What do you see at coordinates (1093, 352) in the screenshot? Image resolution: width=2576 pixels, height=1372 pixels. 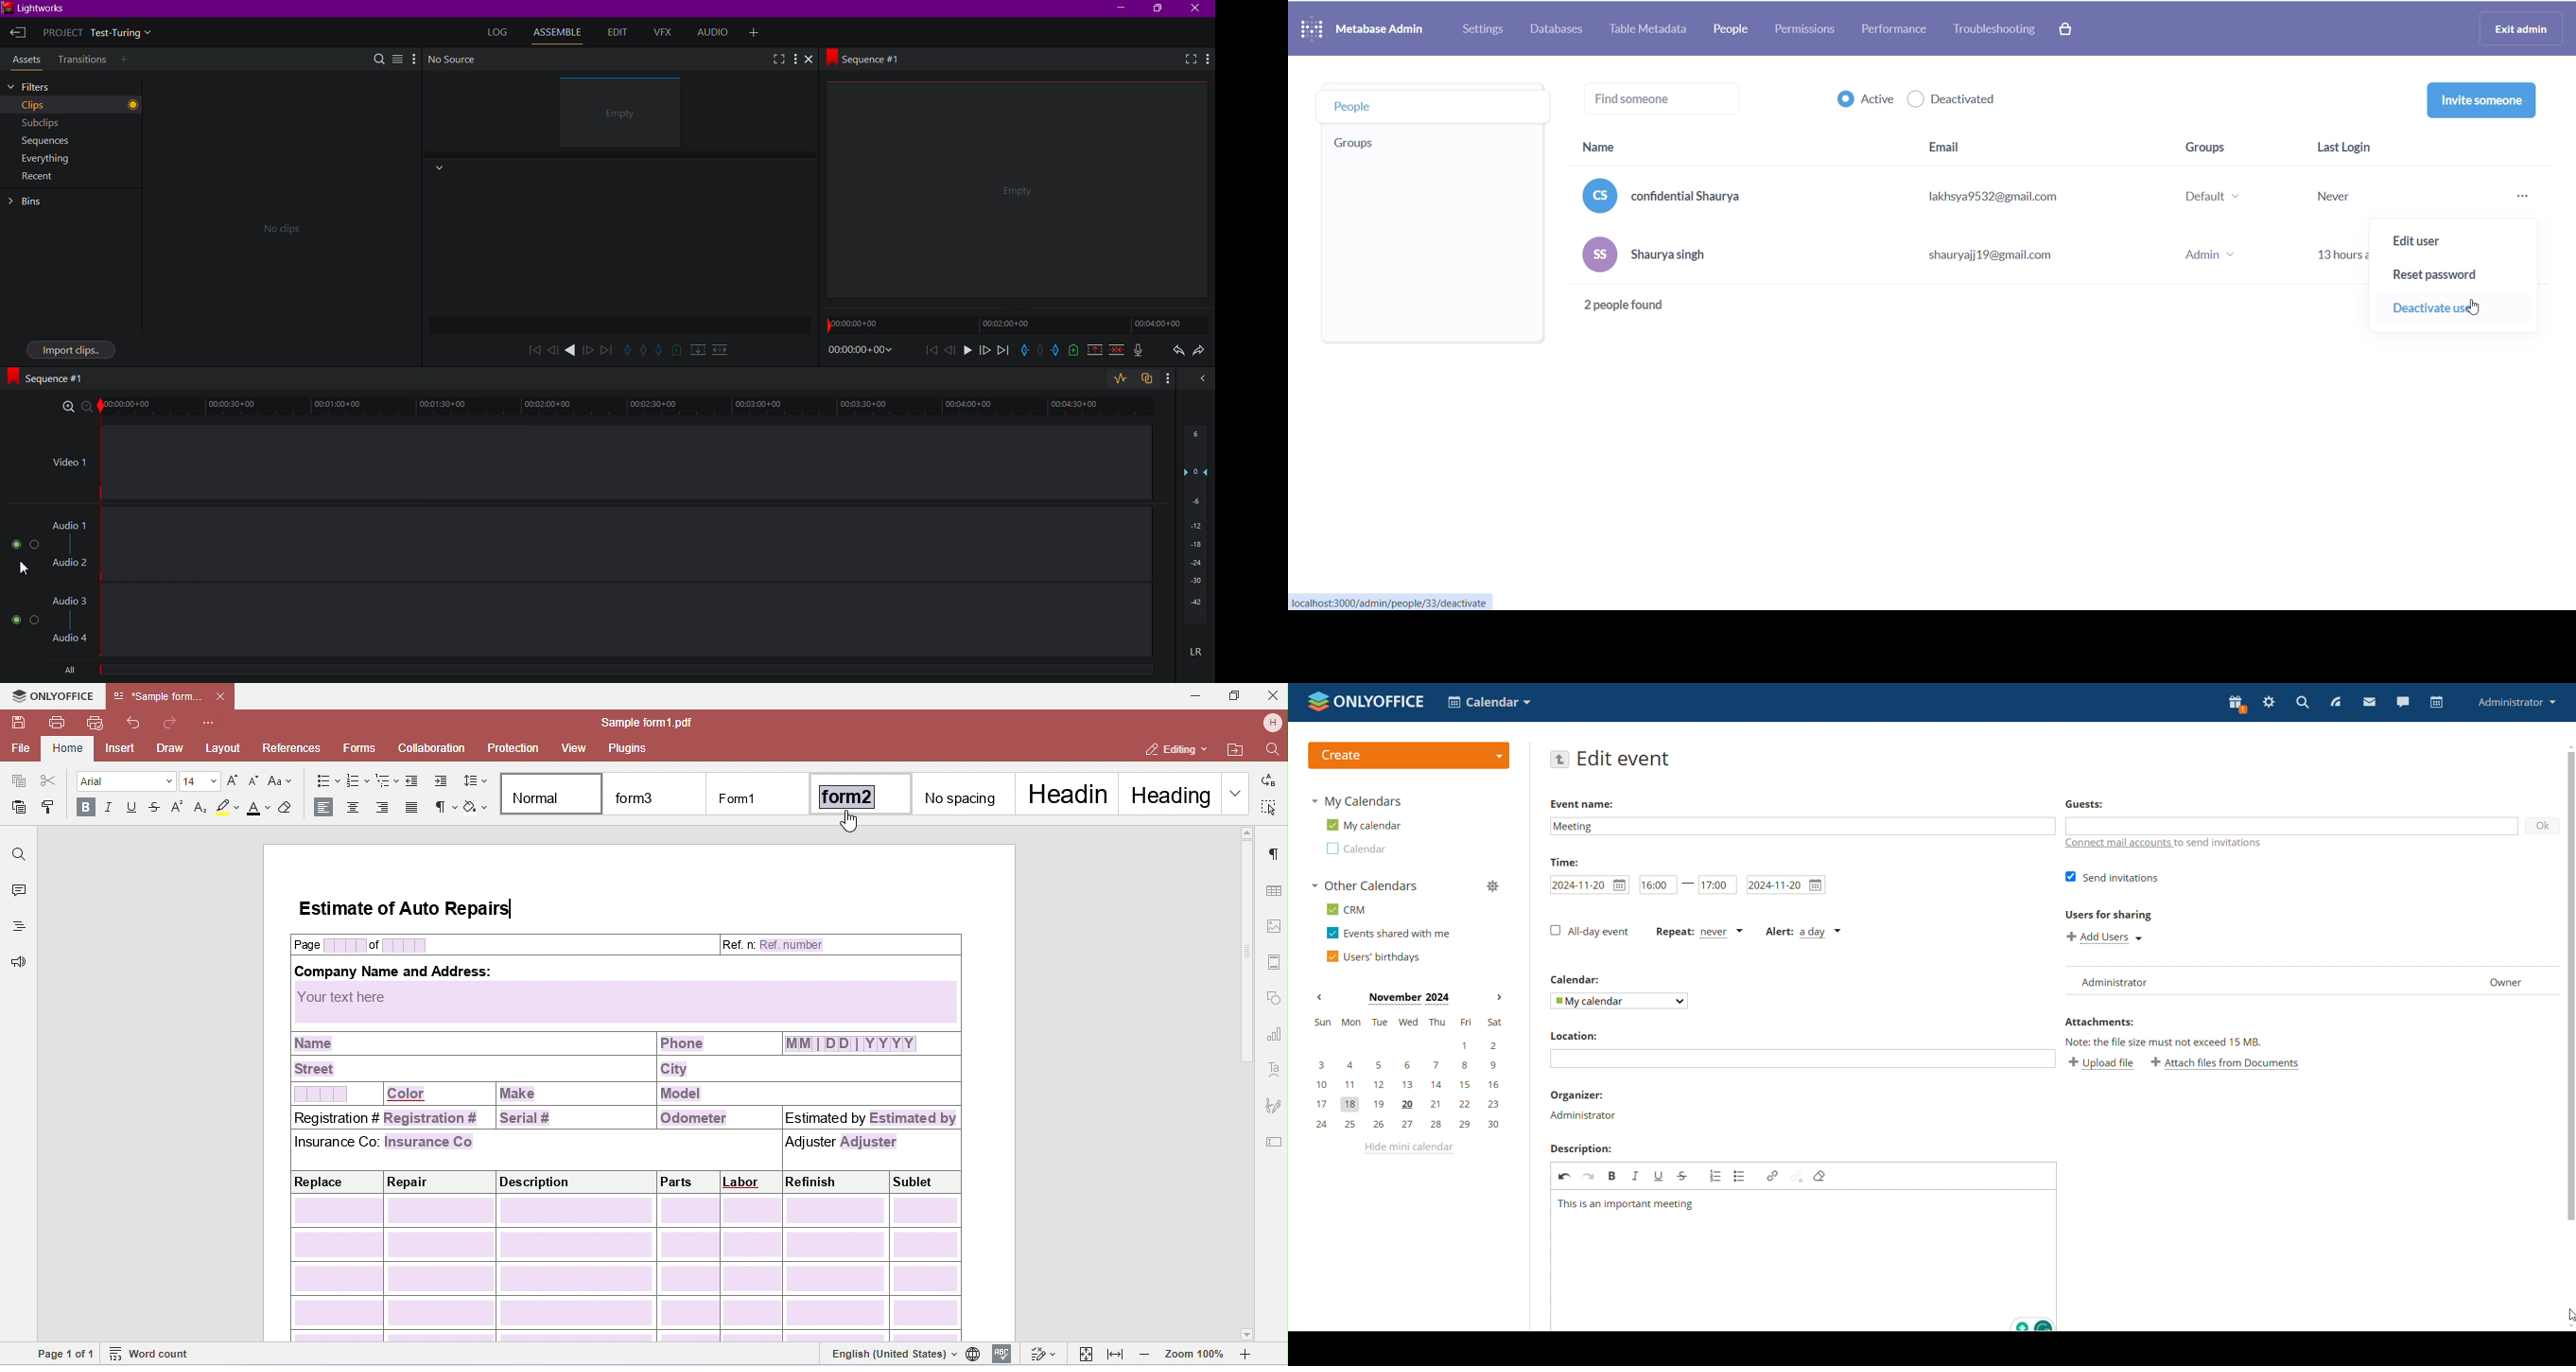 I see `up` at bounding box center [1093, 352].